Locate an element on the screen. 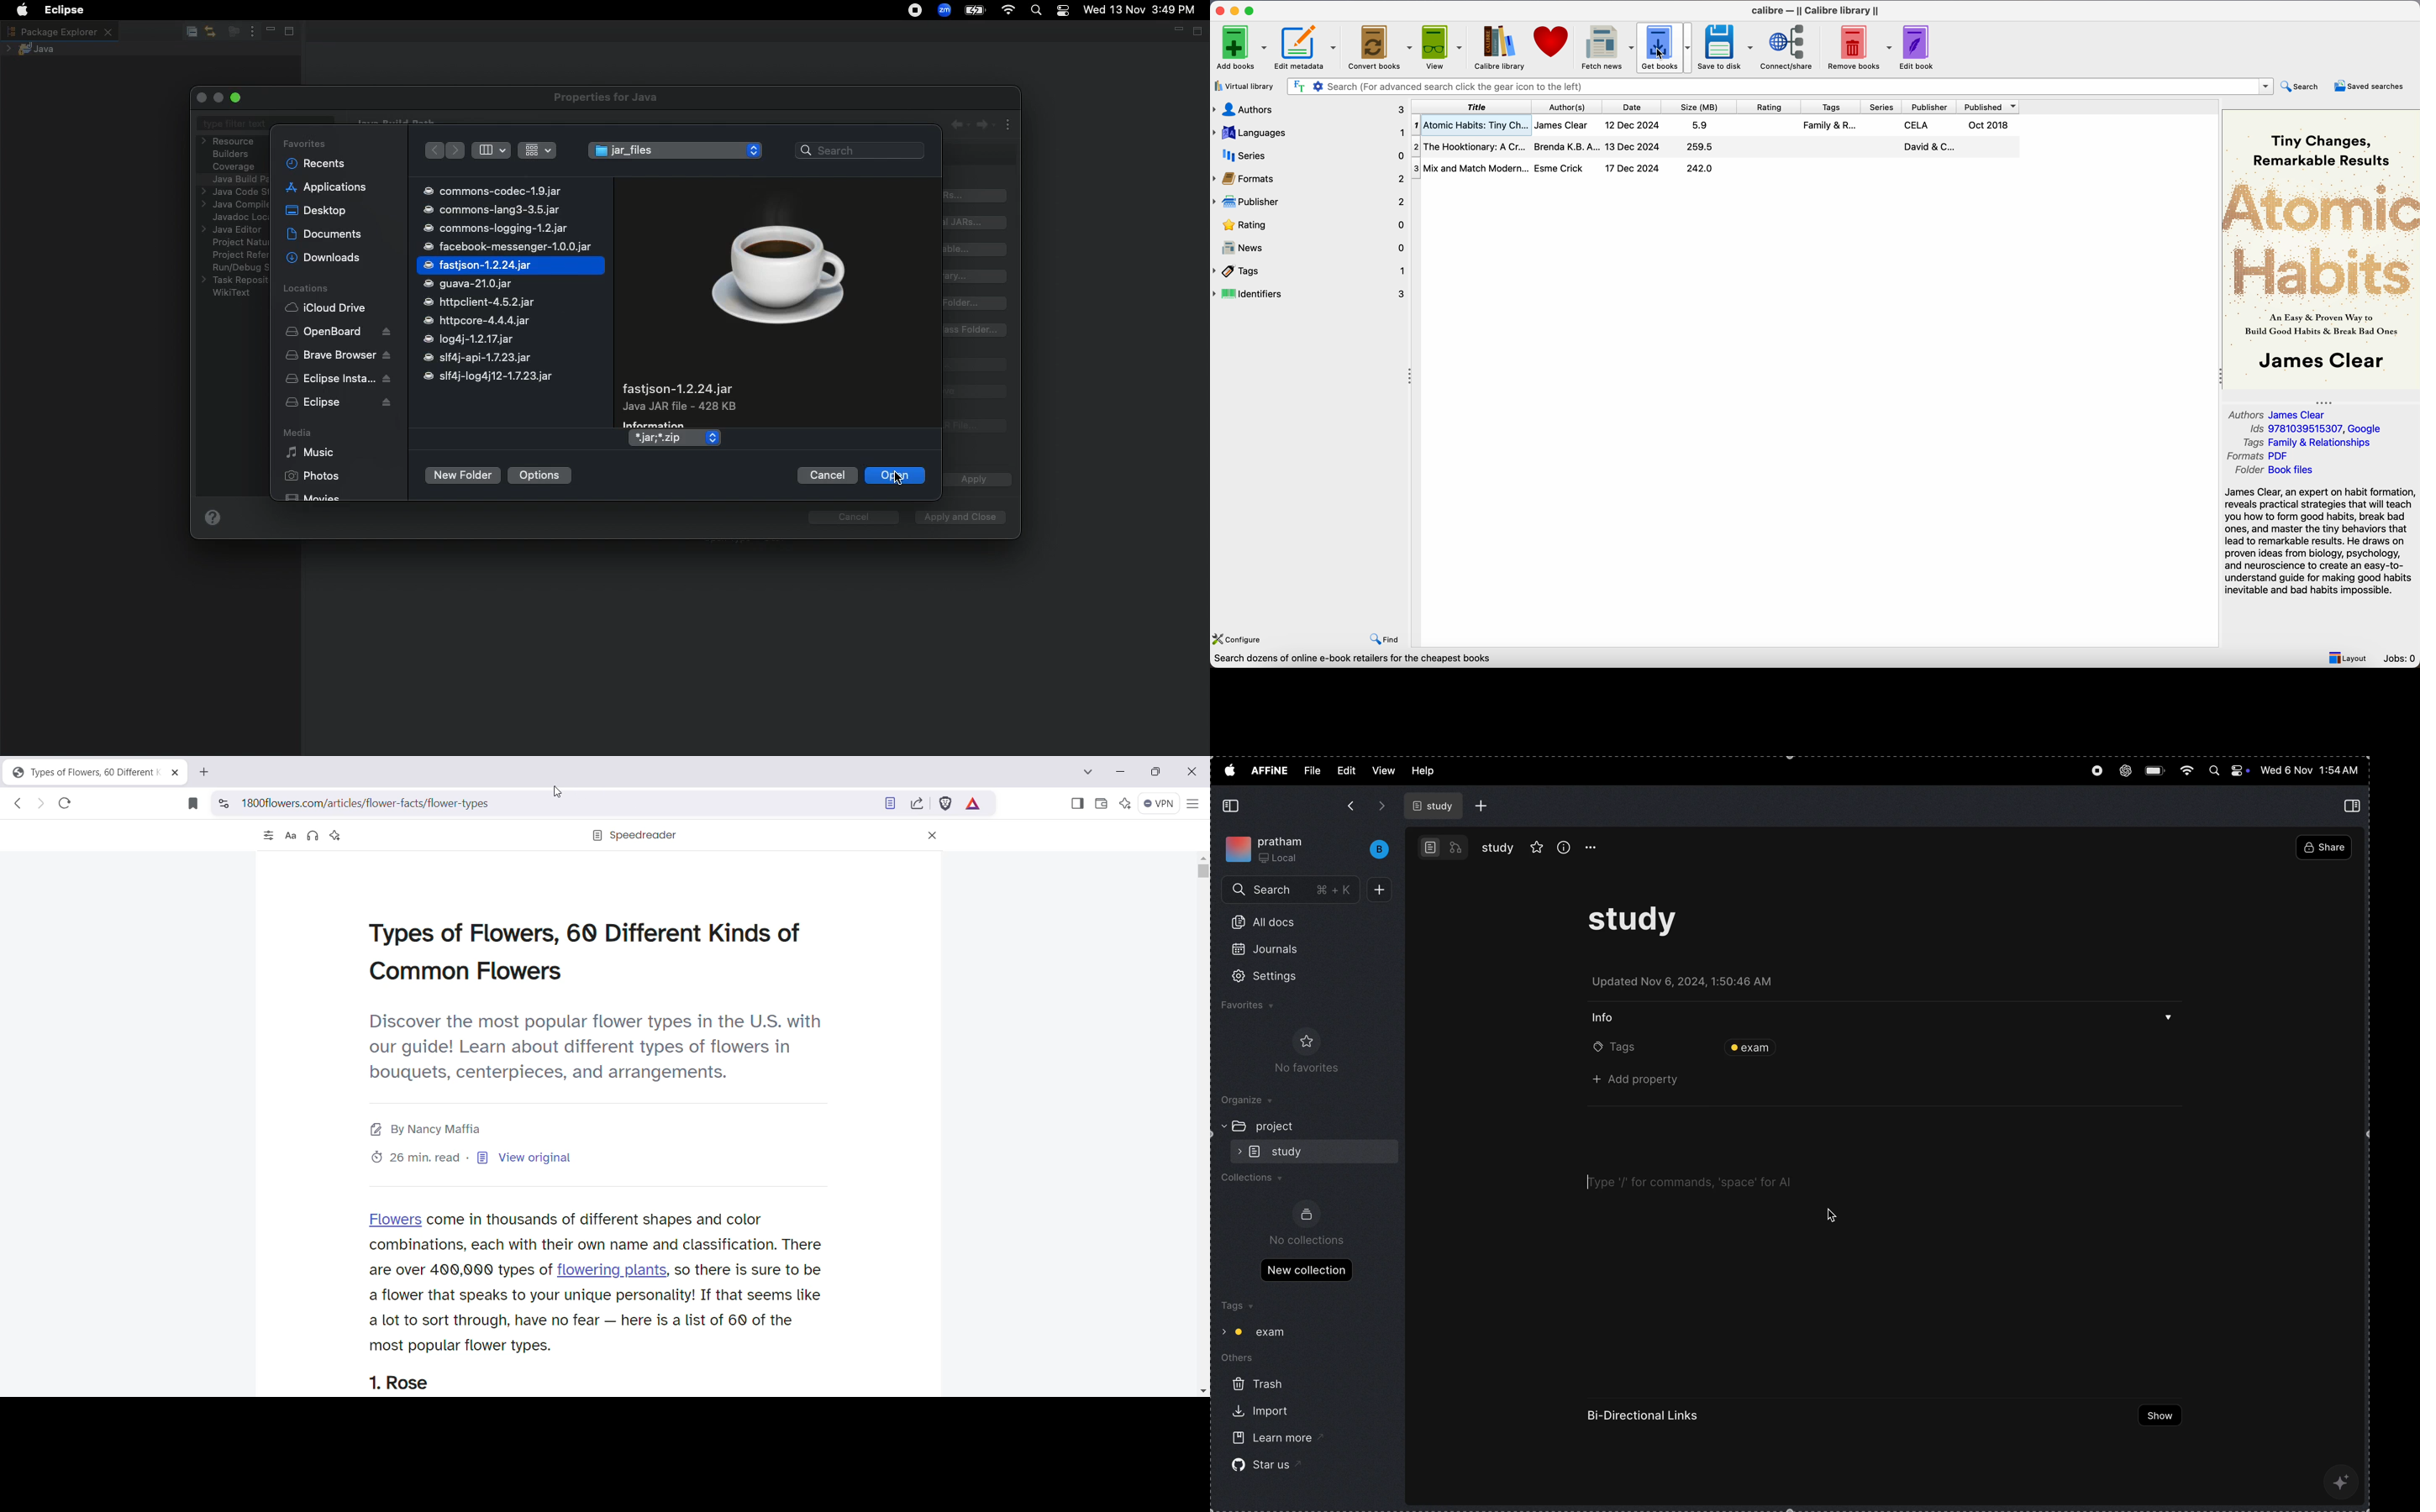 This screenshot has height=1512, width=2436. Eclipse installer is located at coordinates (334, 380).